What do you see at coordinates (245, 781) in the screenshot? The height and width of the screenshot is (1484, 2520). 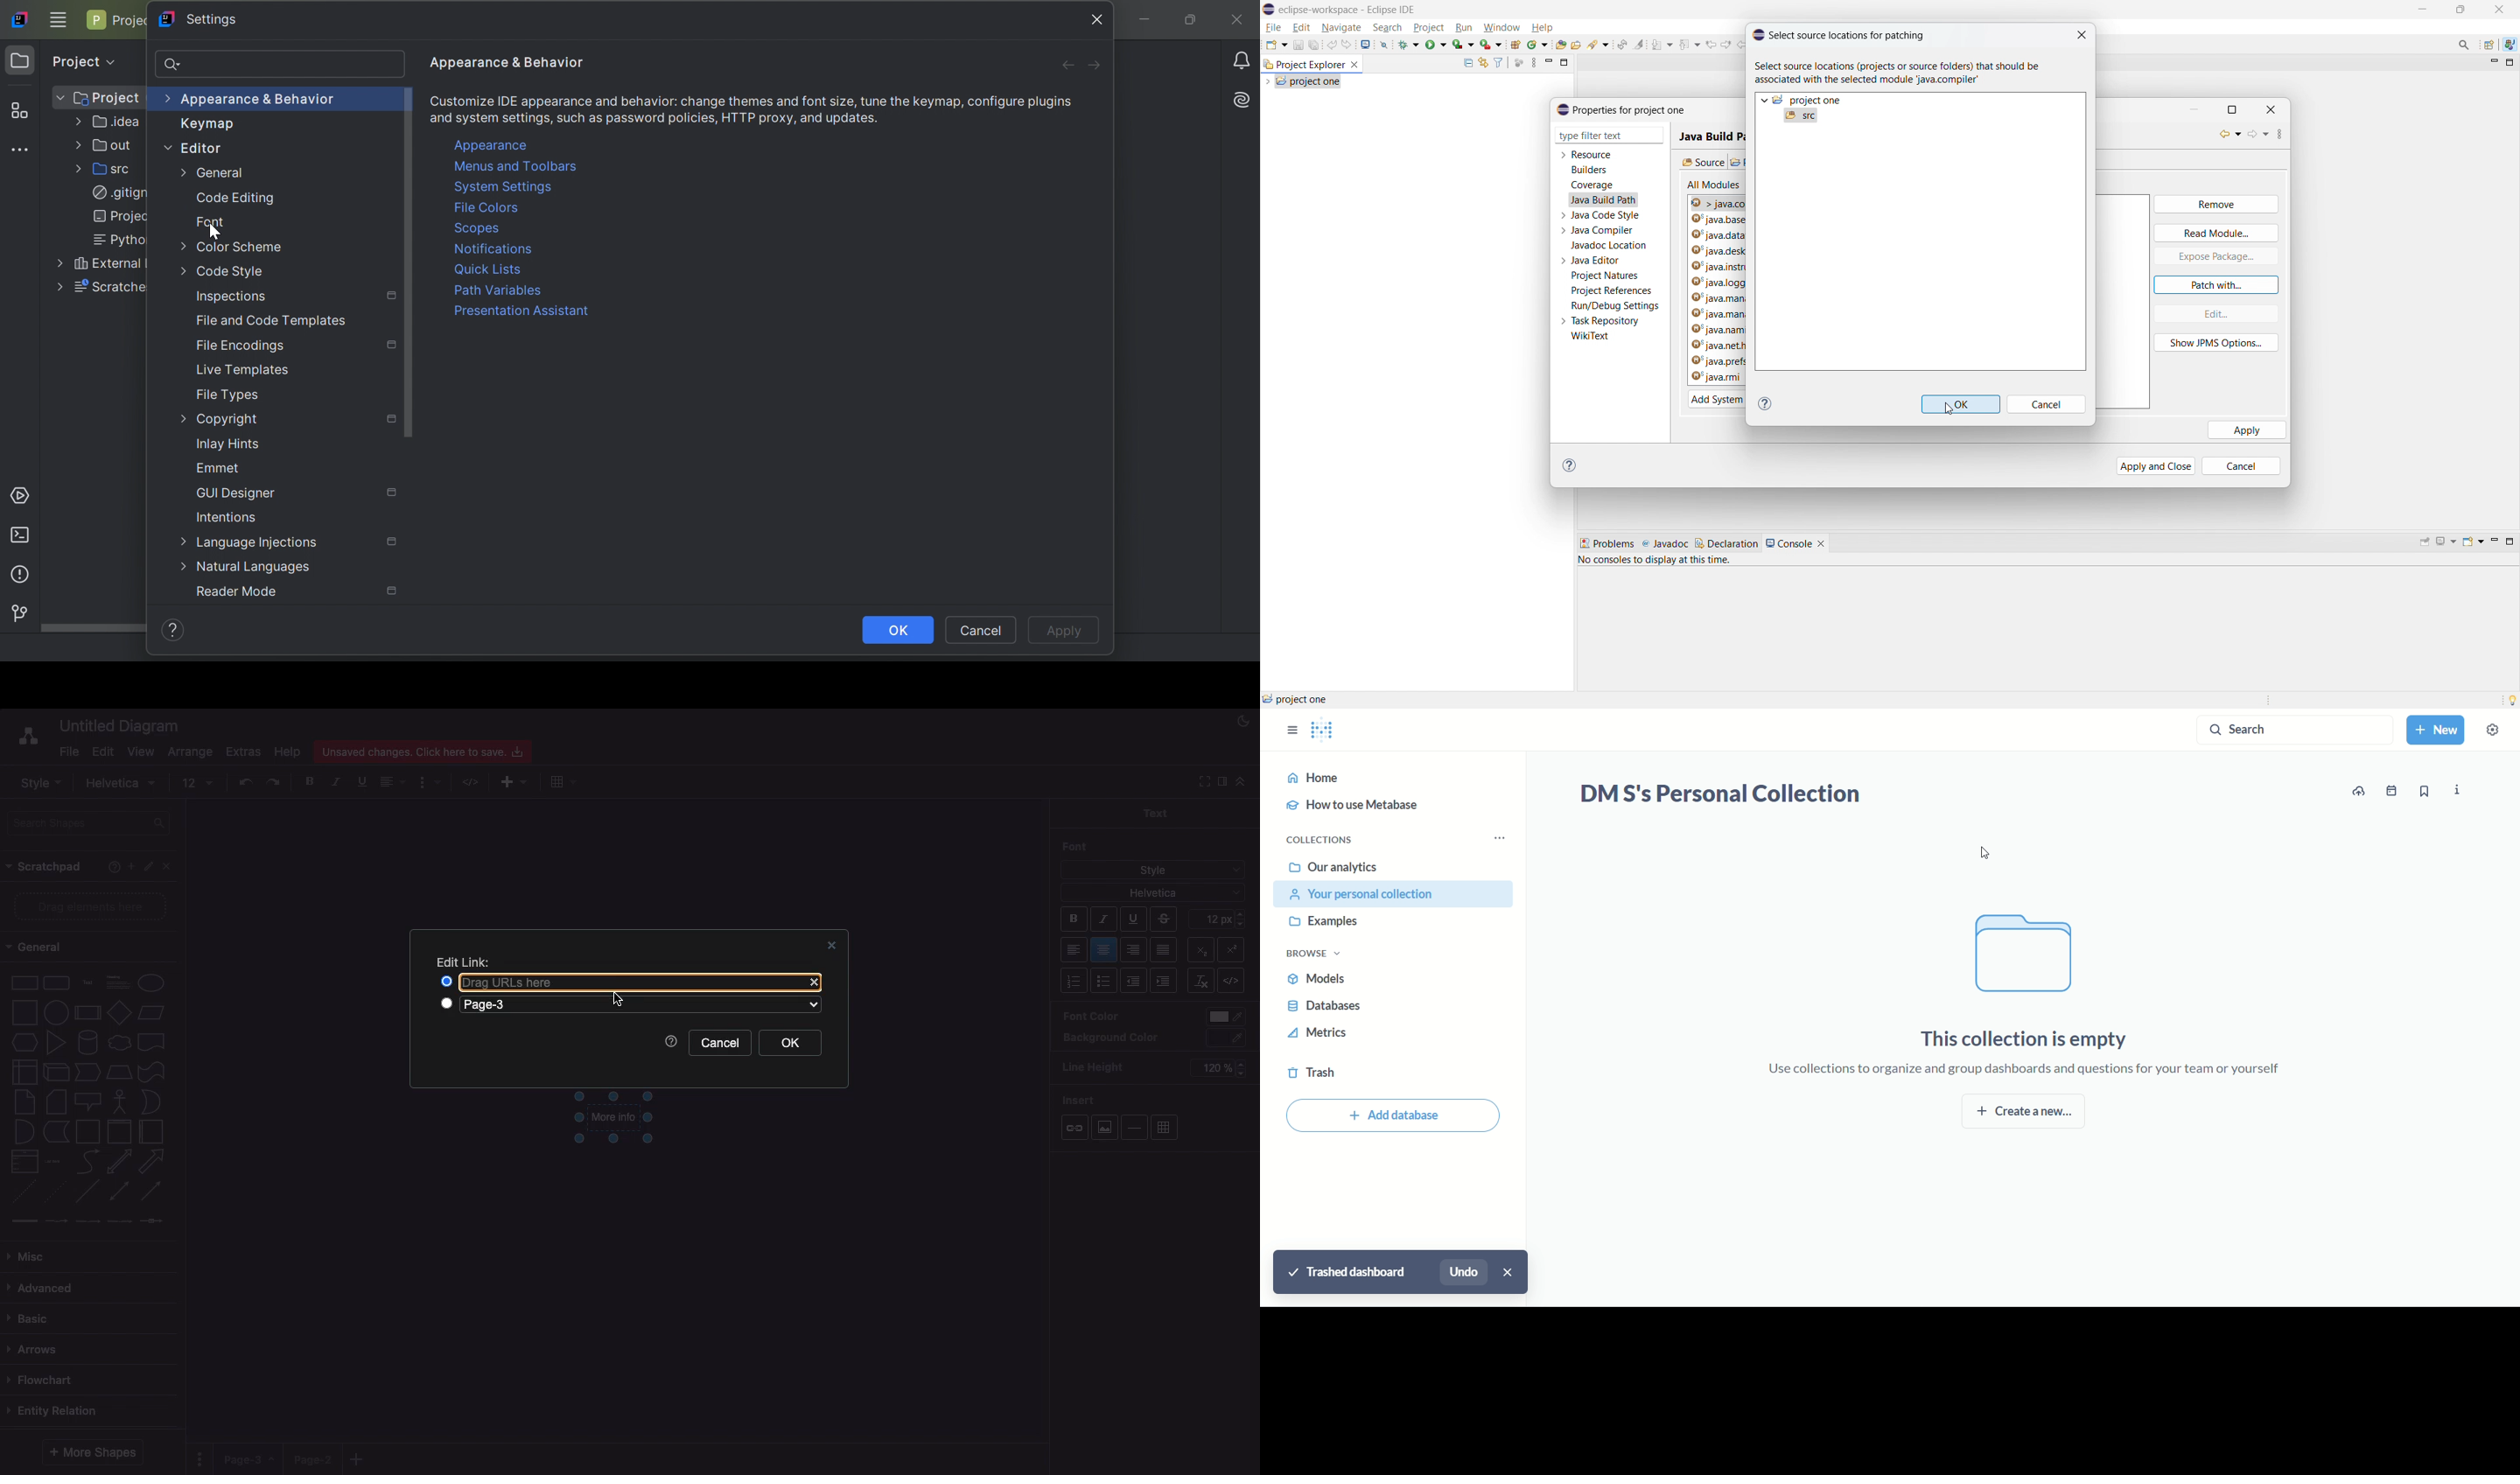 I see `Undo` at bounding box center [245, 781].